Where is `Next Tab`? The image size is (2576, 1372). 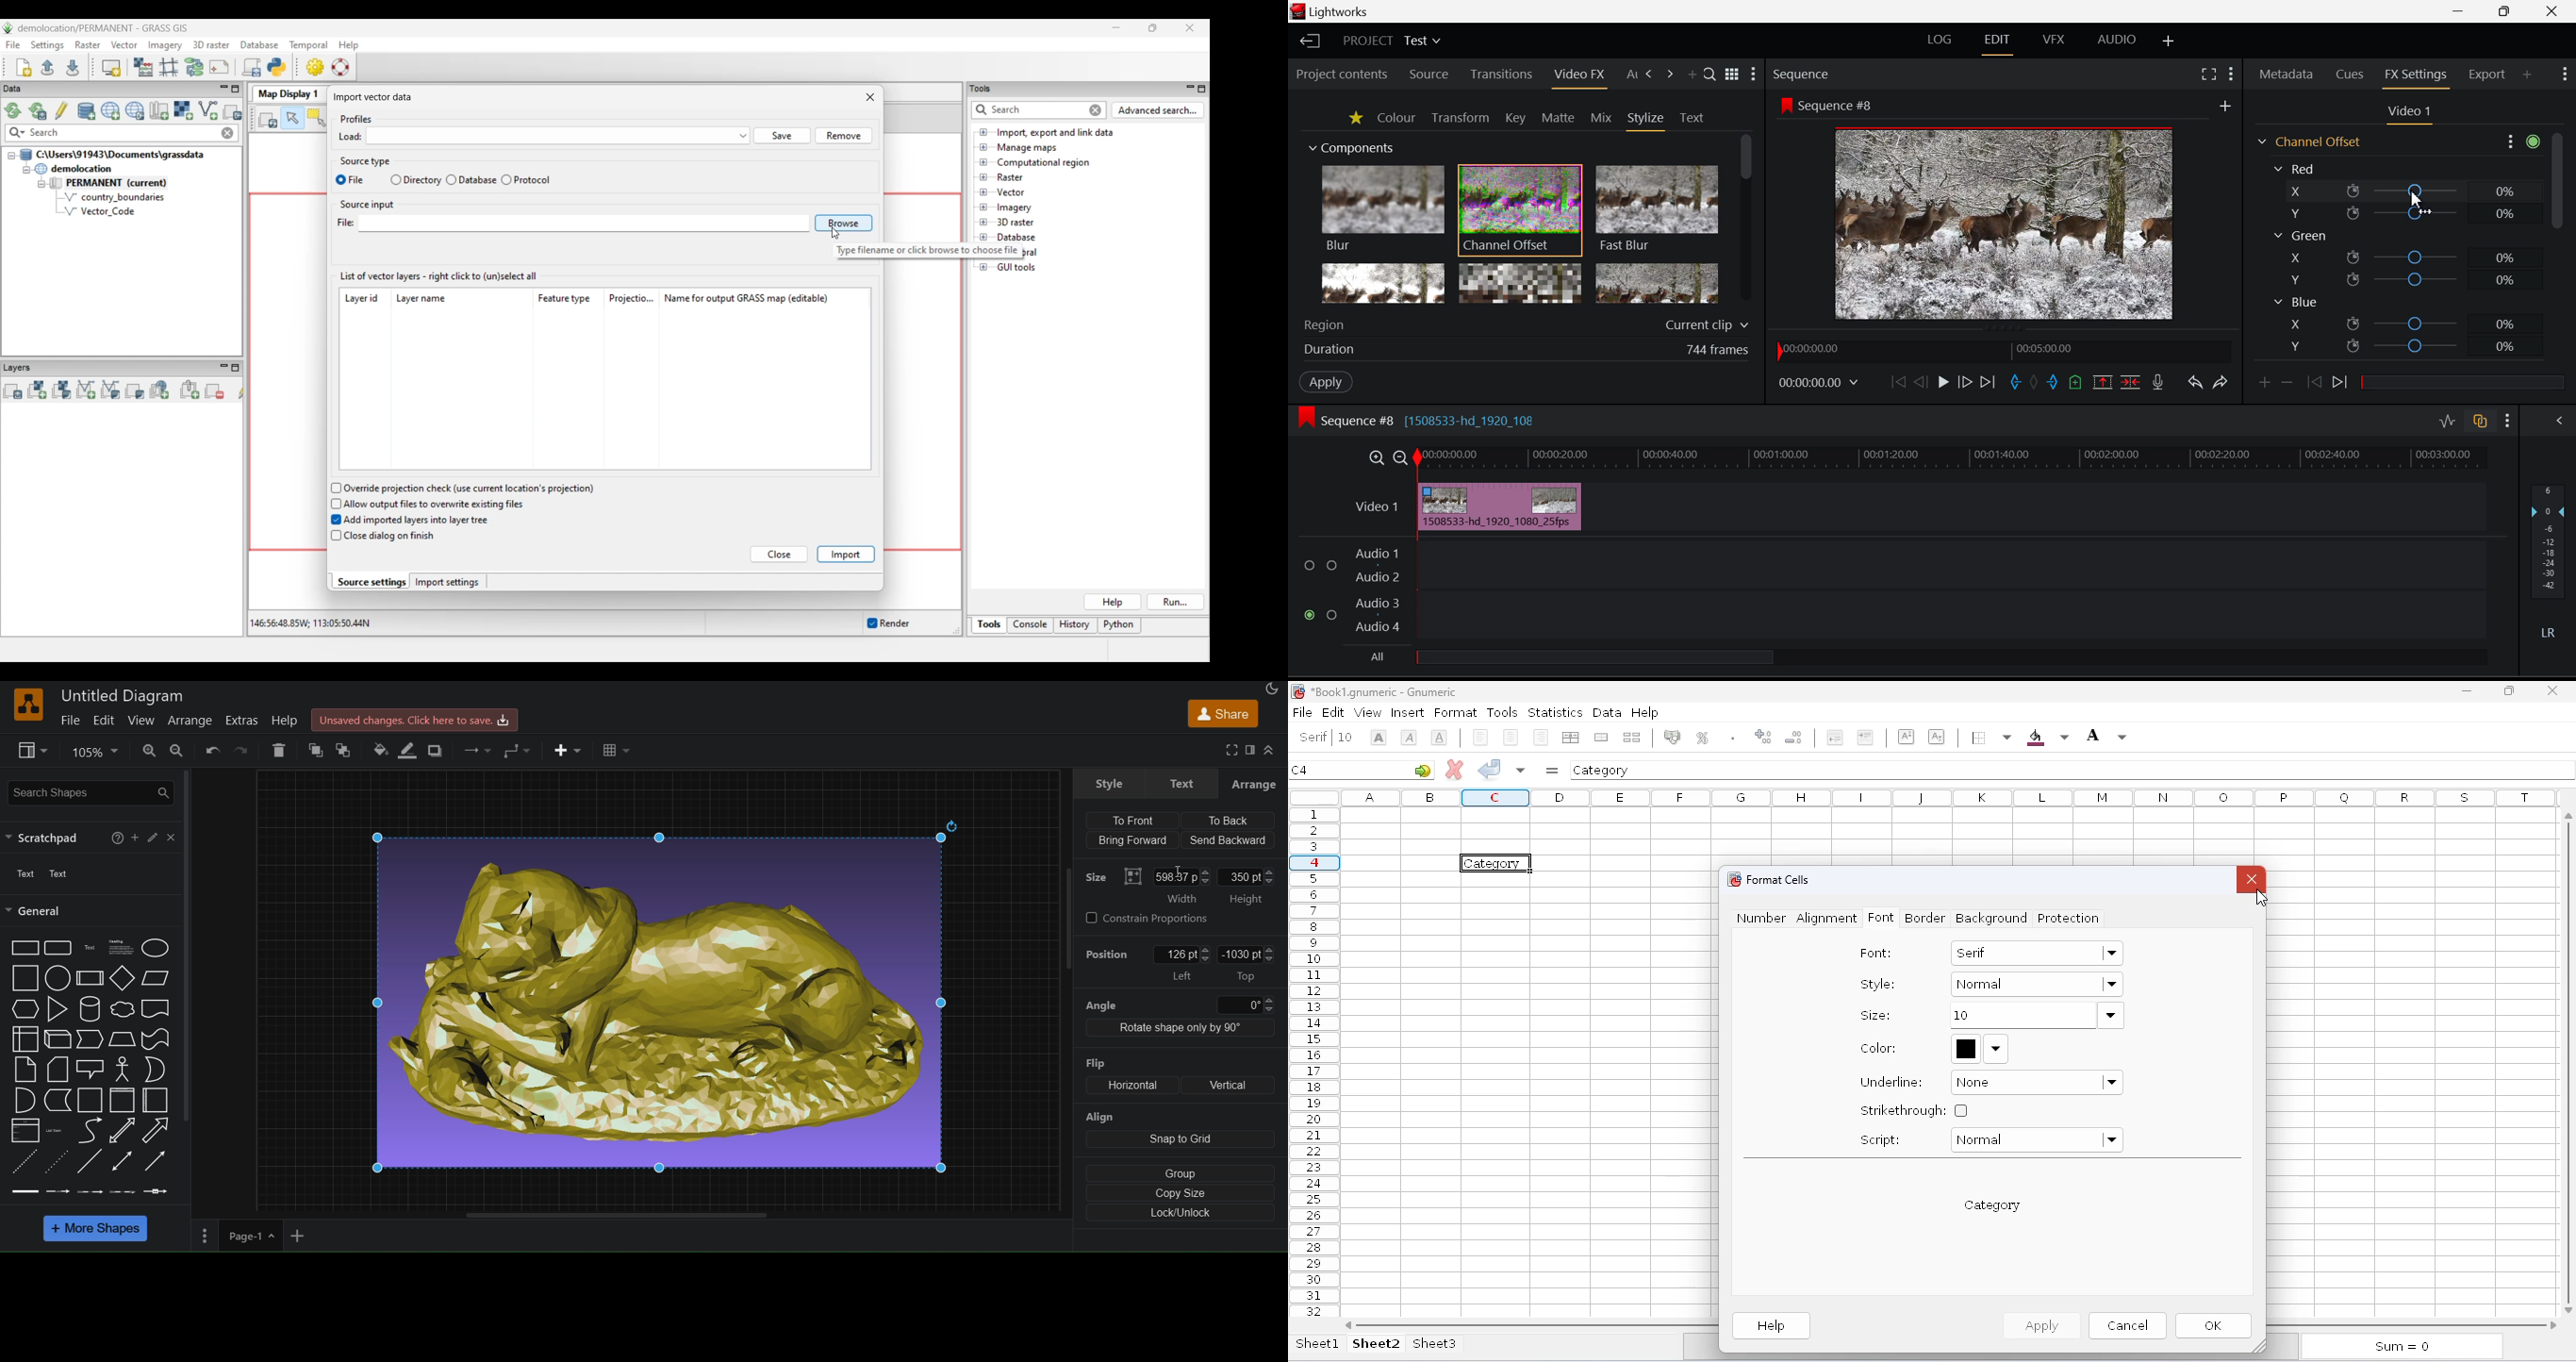 Next Tab is located at coordinates (1670, 74).